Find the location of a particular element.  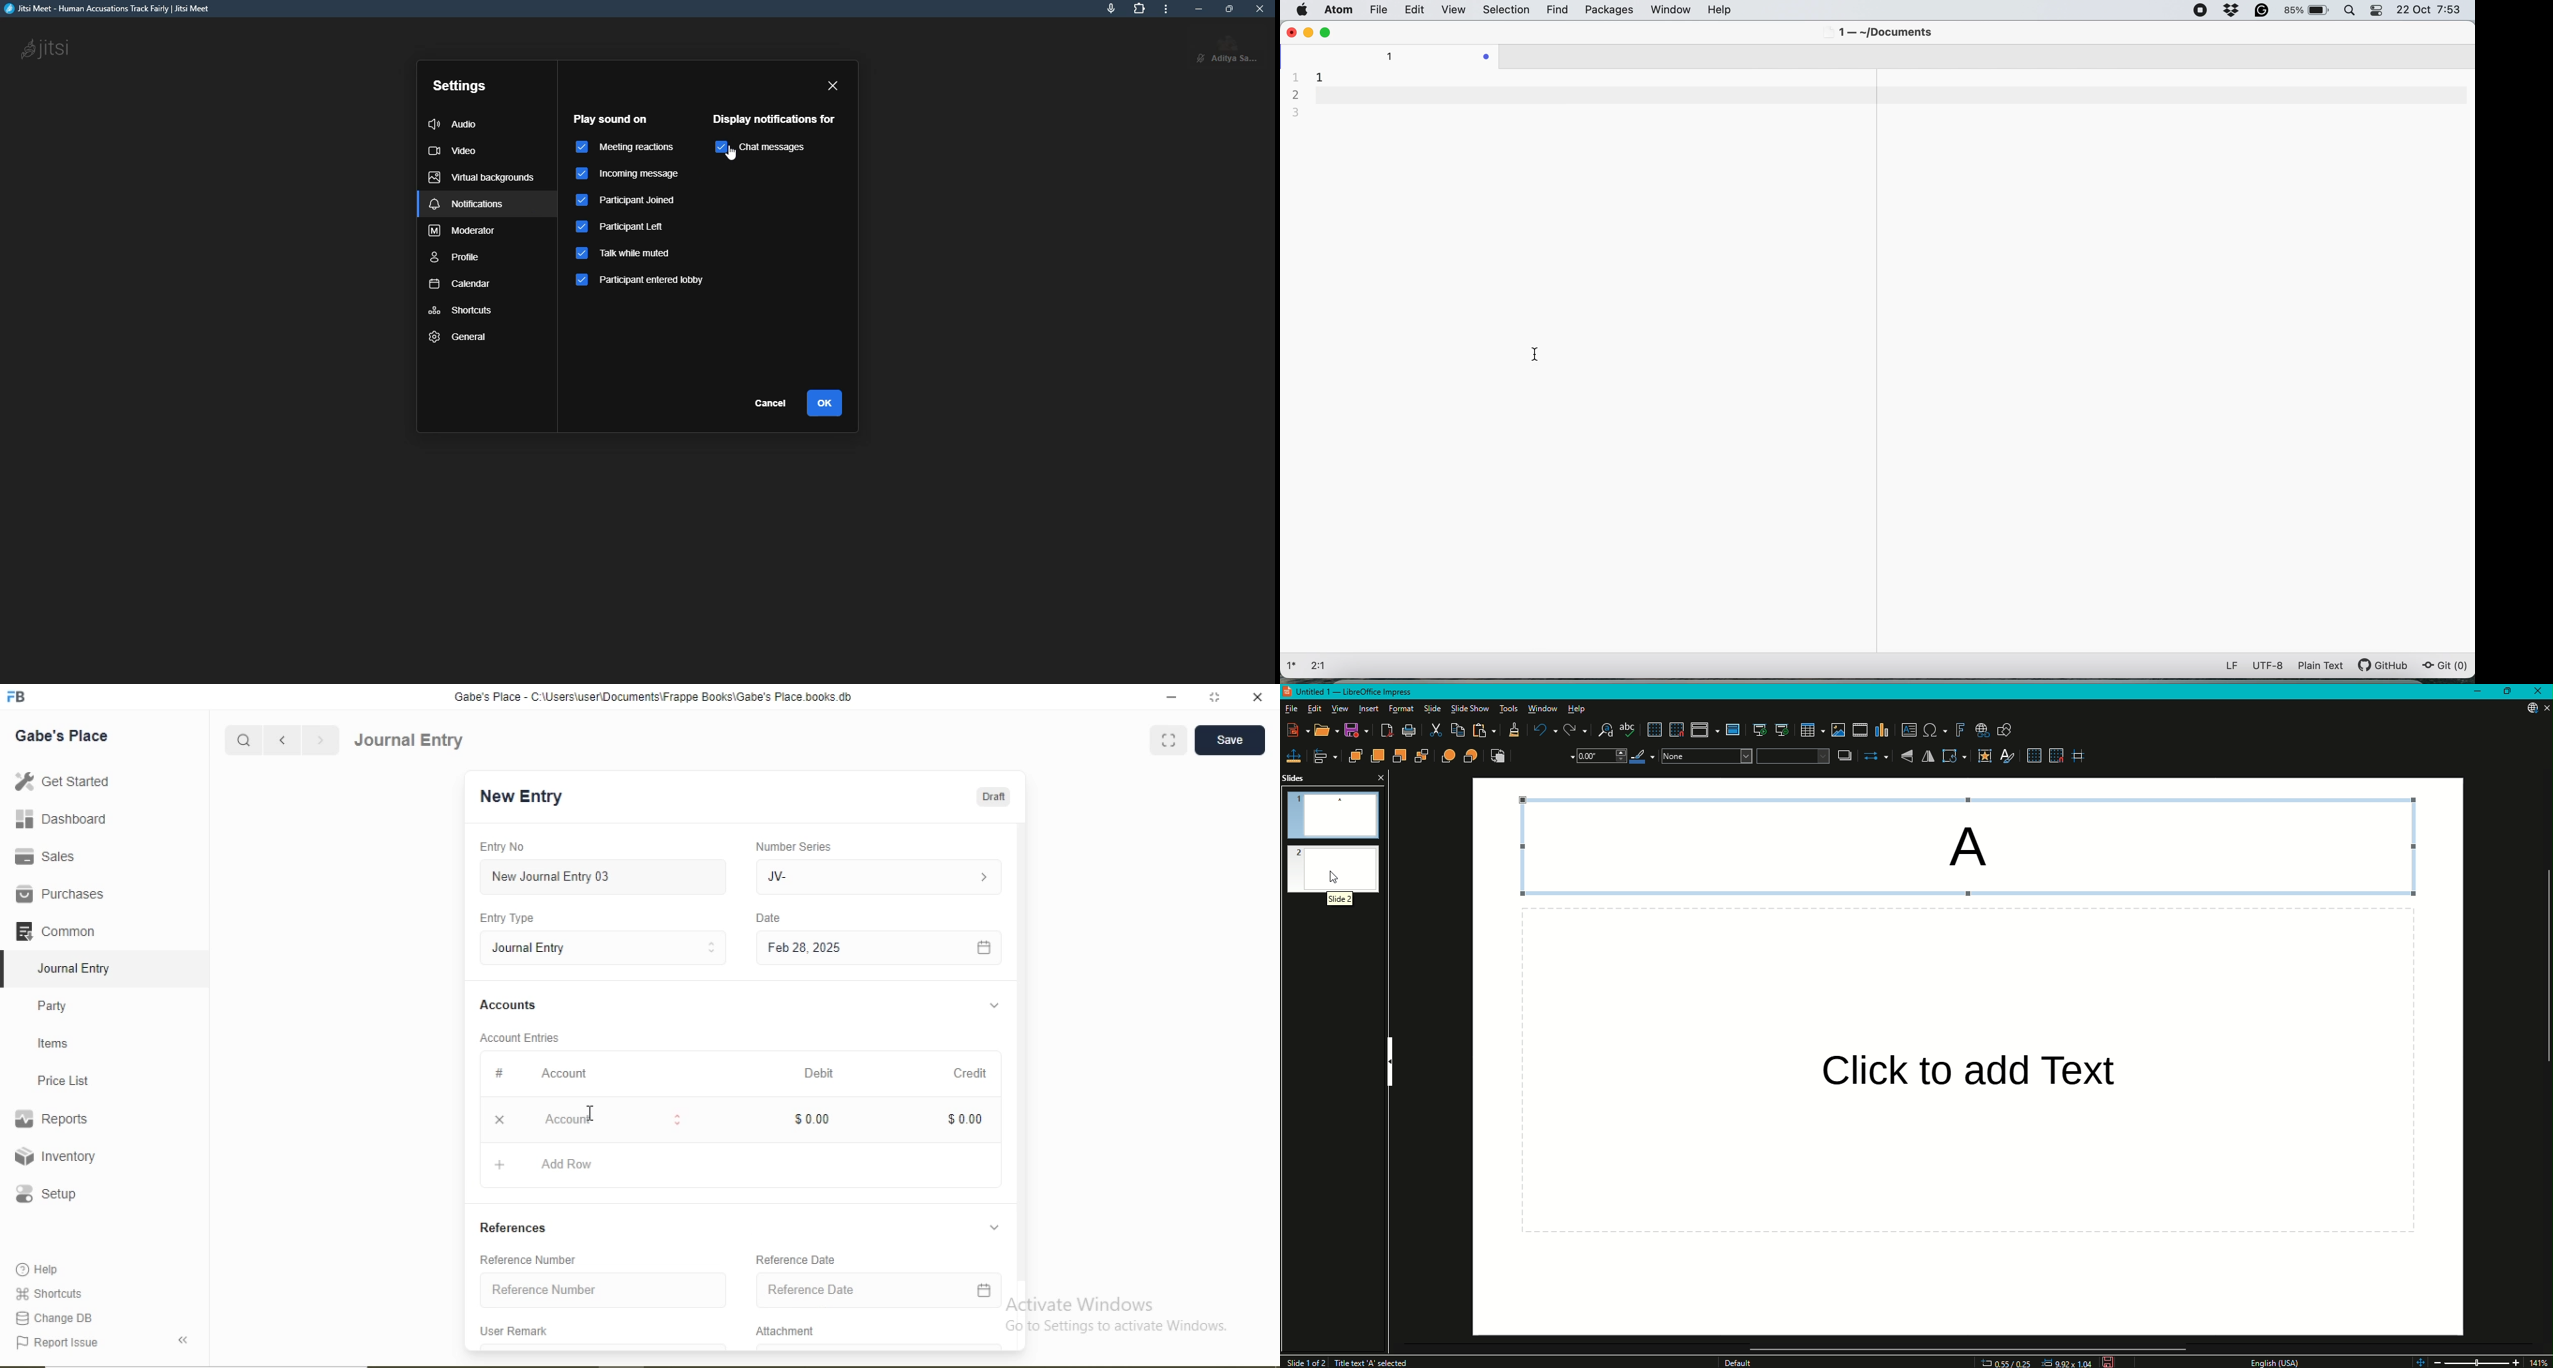

Send to Back is located at coordinates (1423, 756).